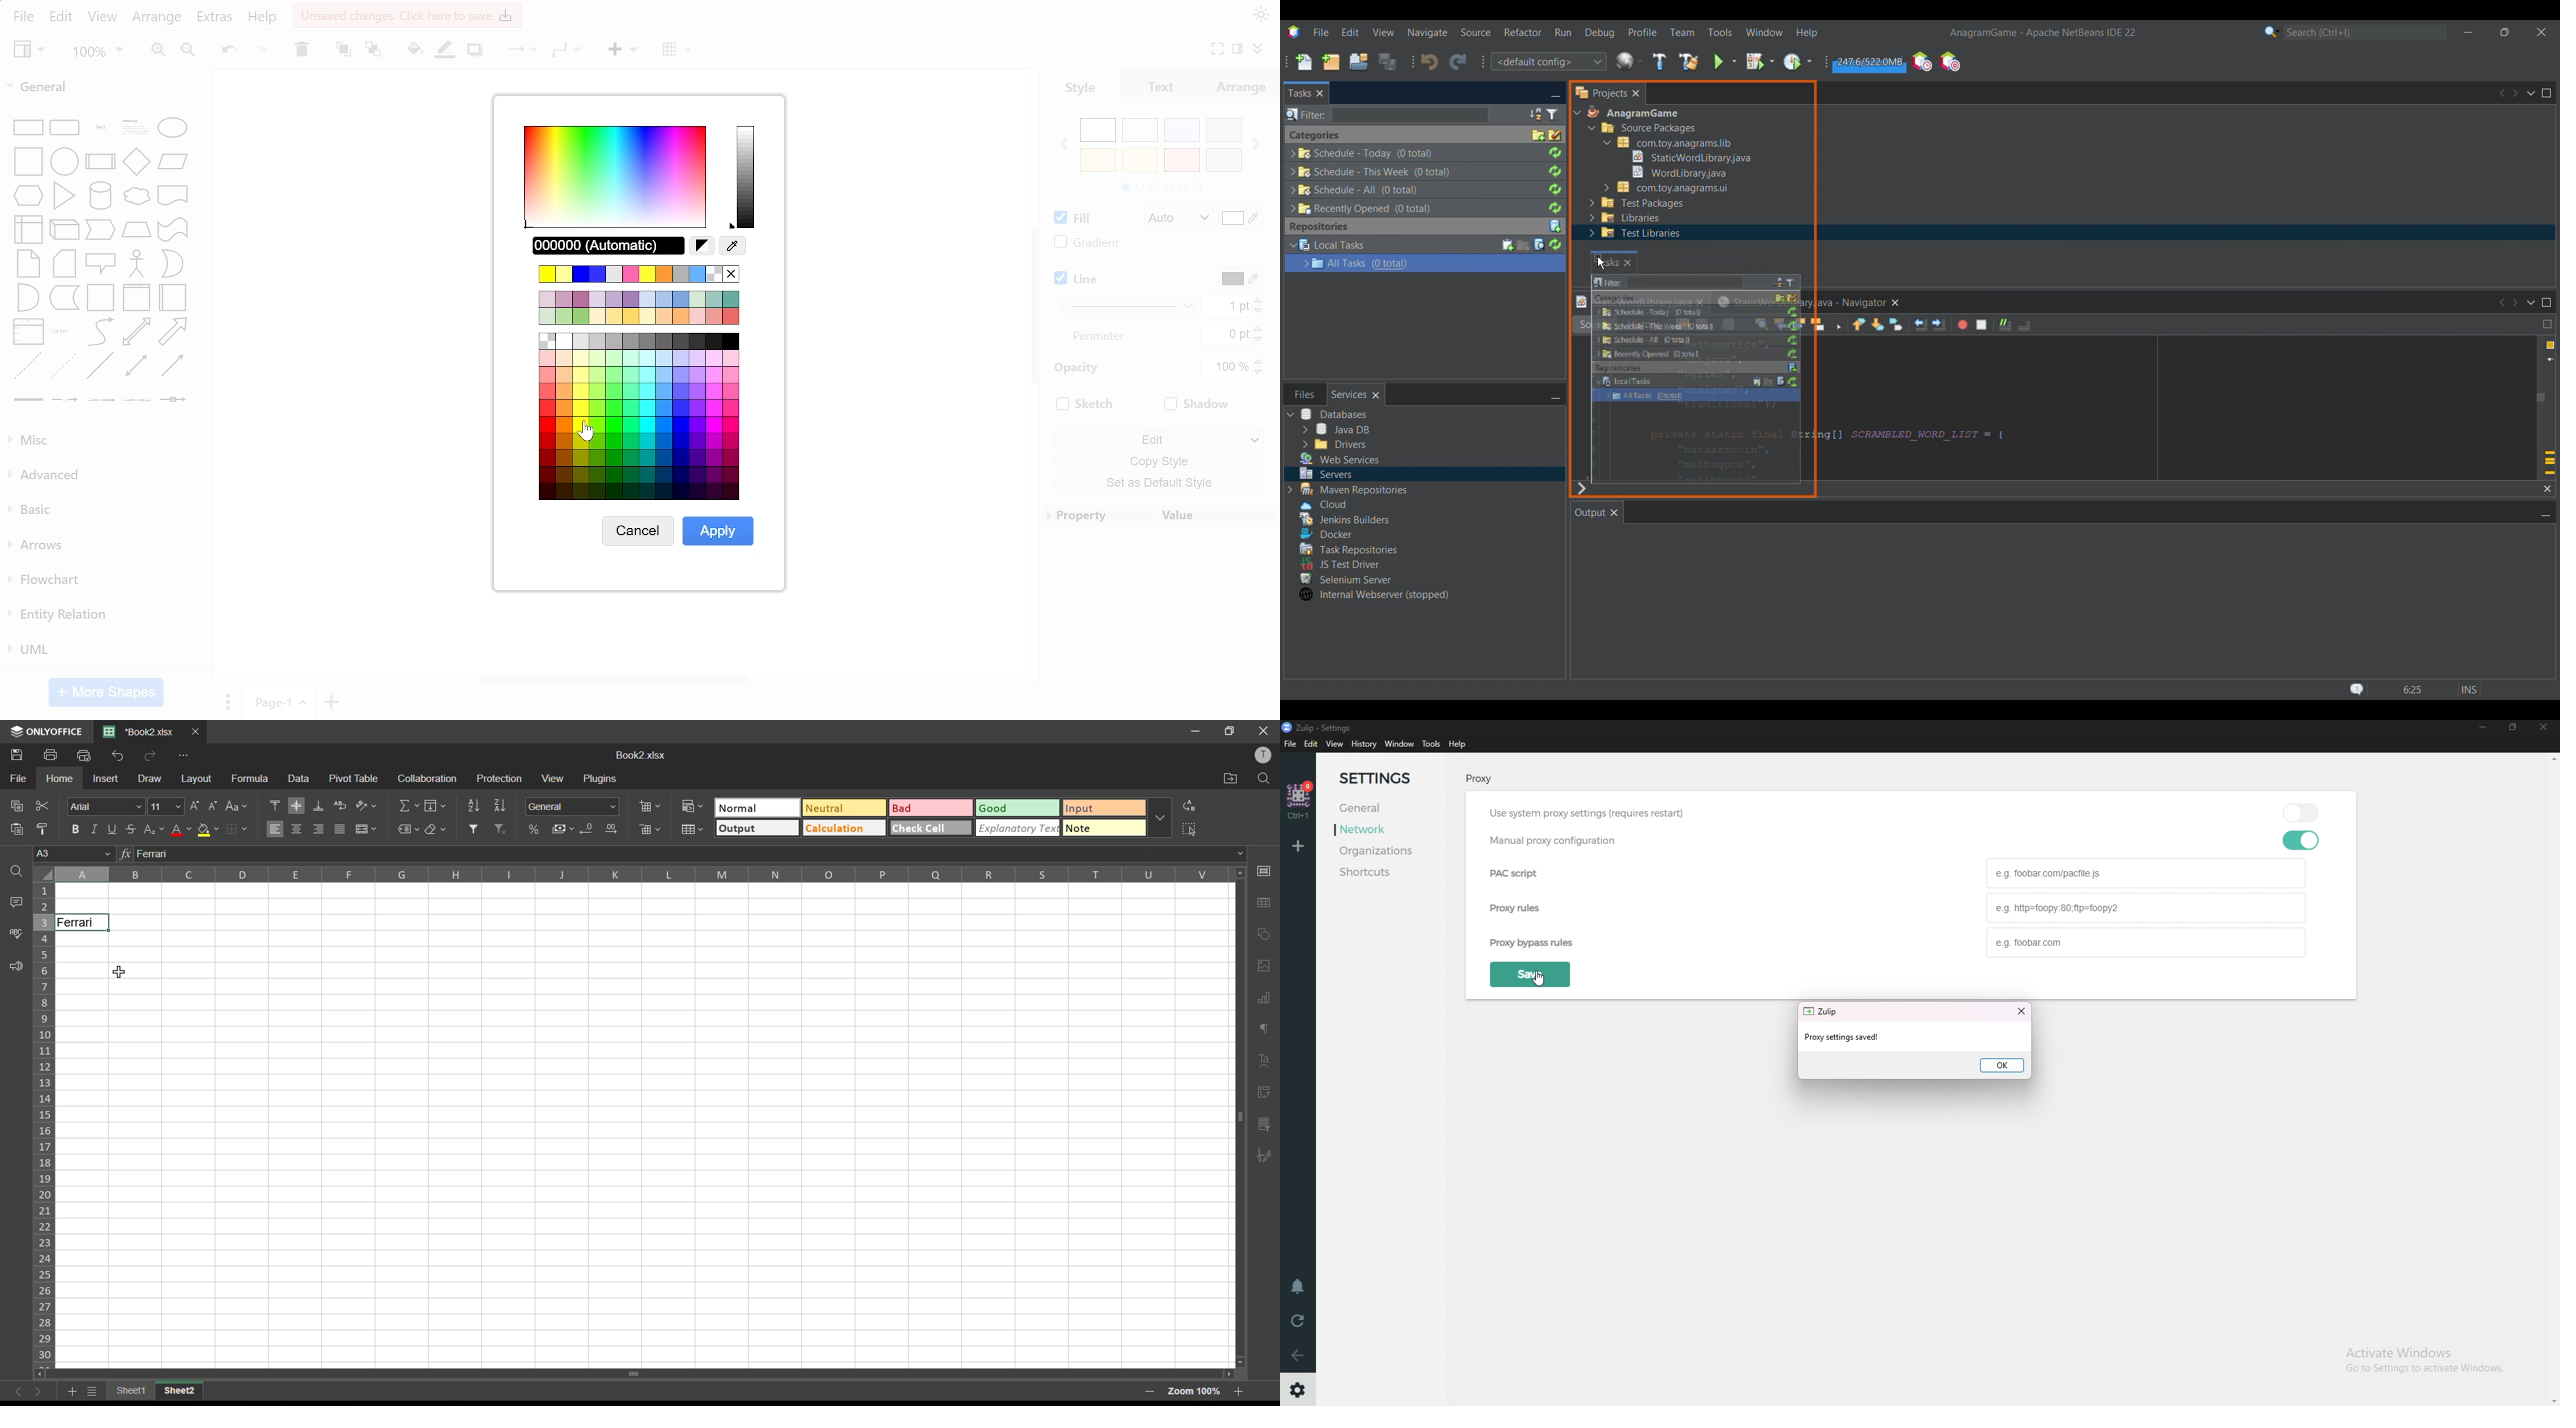  I want to click on Dropdown, so click(1241, 853).